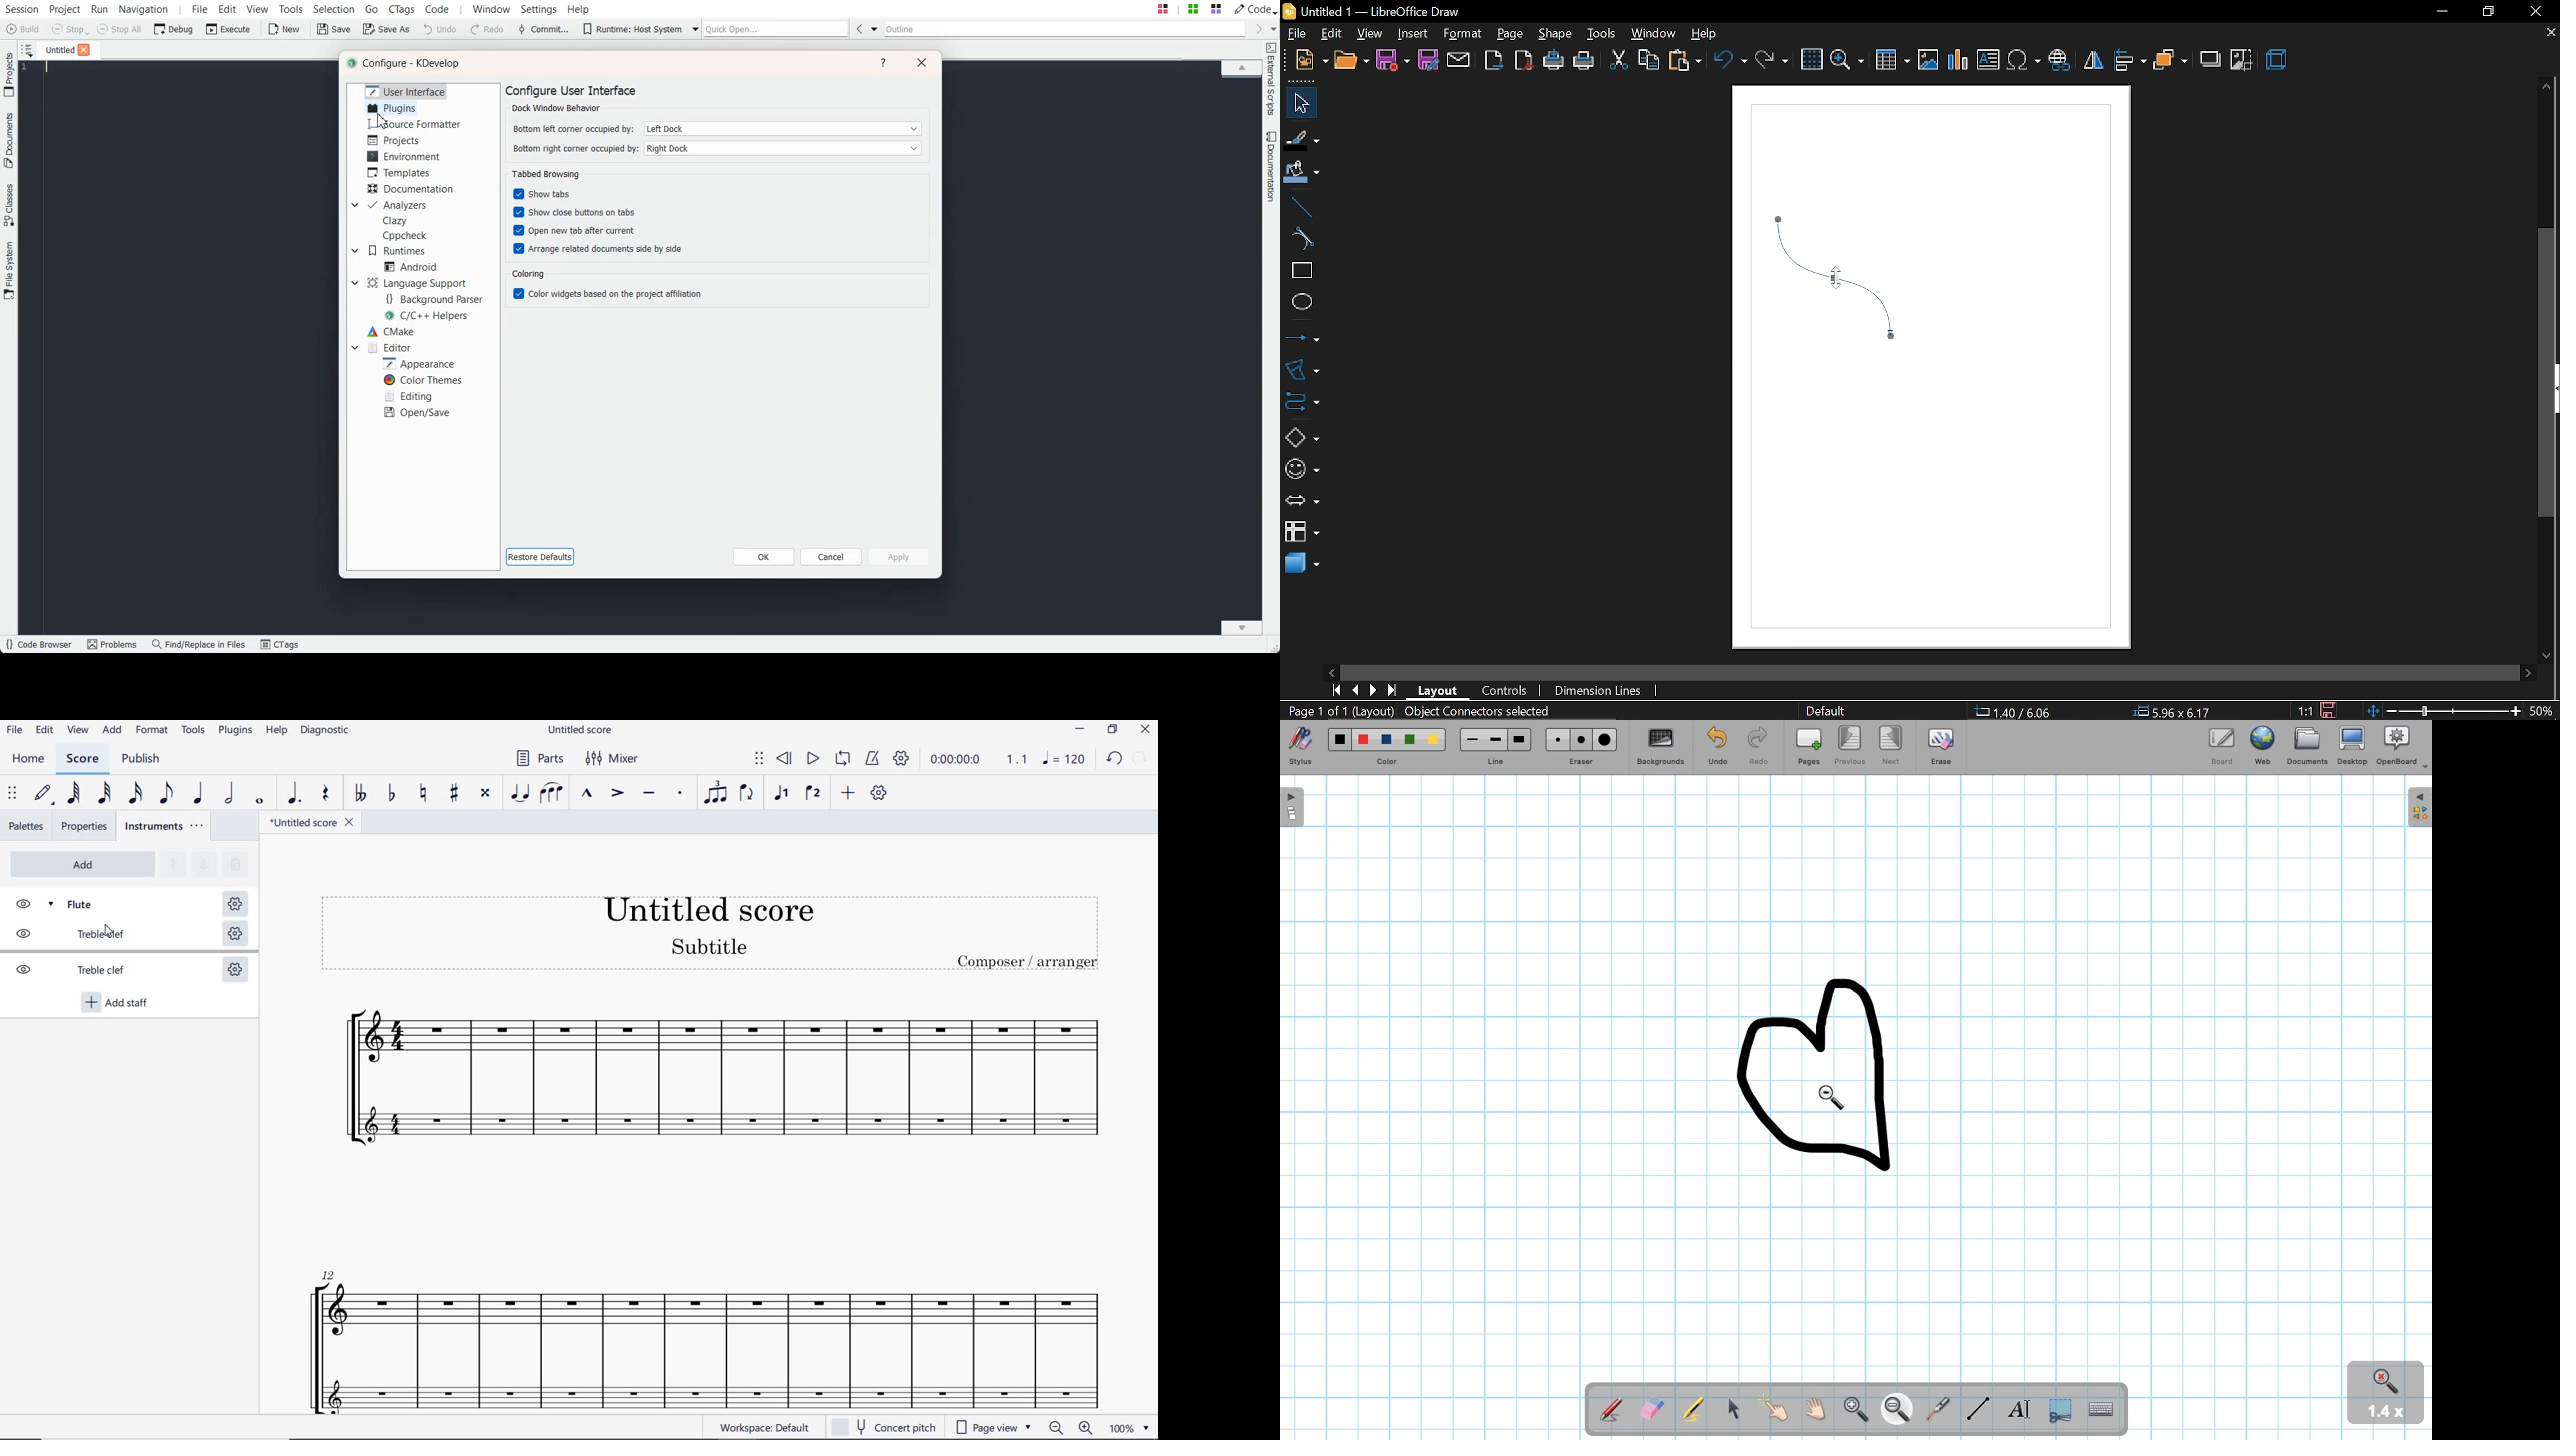  I want to click on curve, so click(1300, 239).